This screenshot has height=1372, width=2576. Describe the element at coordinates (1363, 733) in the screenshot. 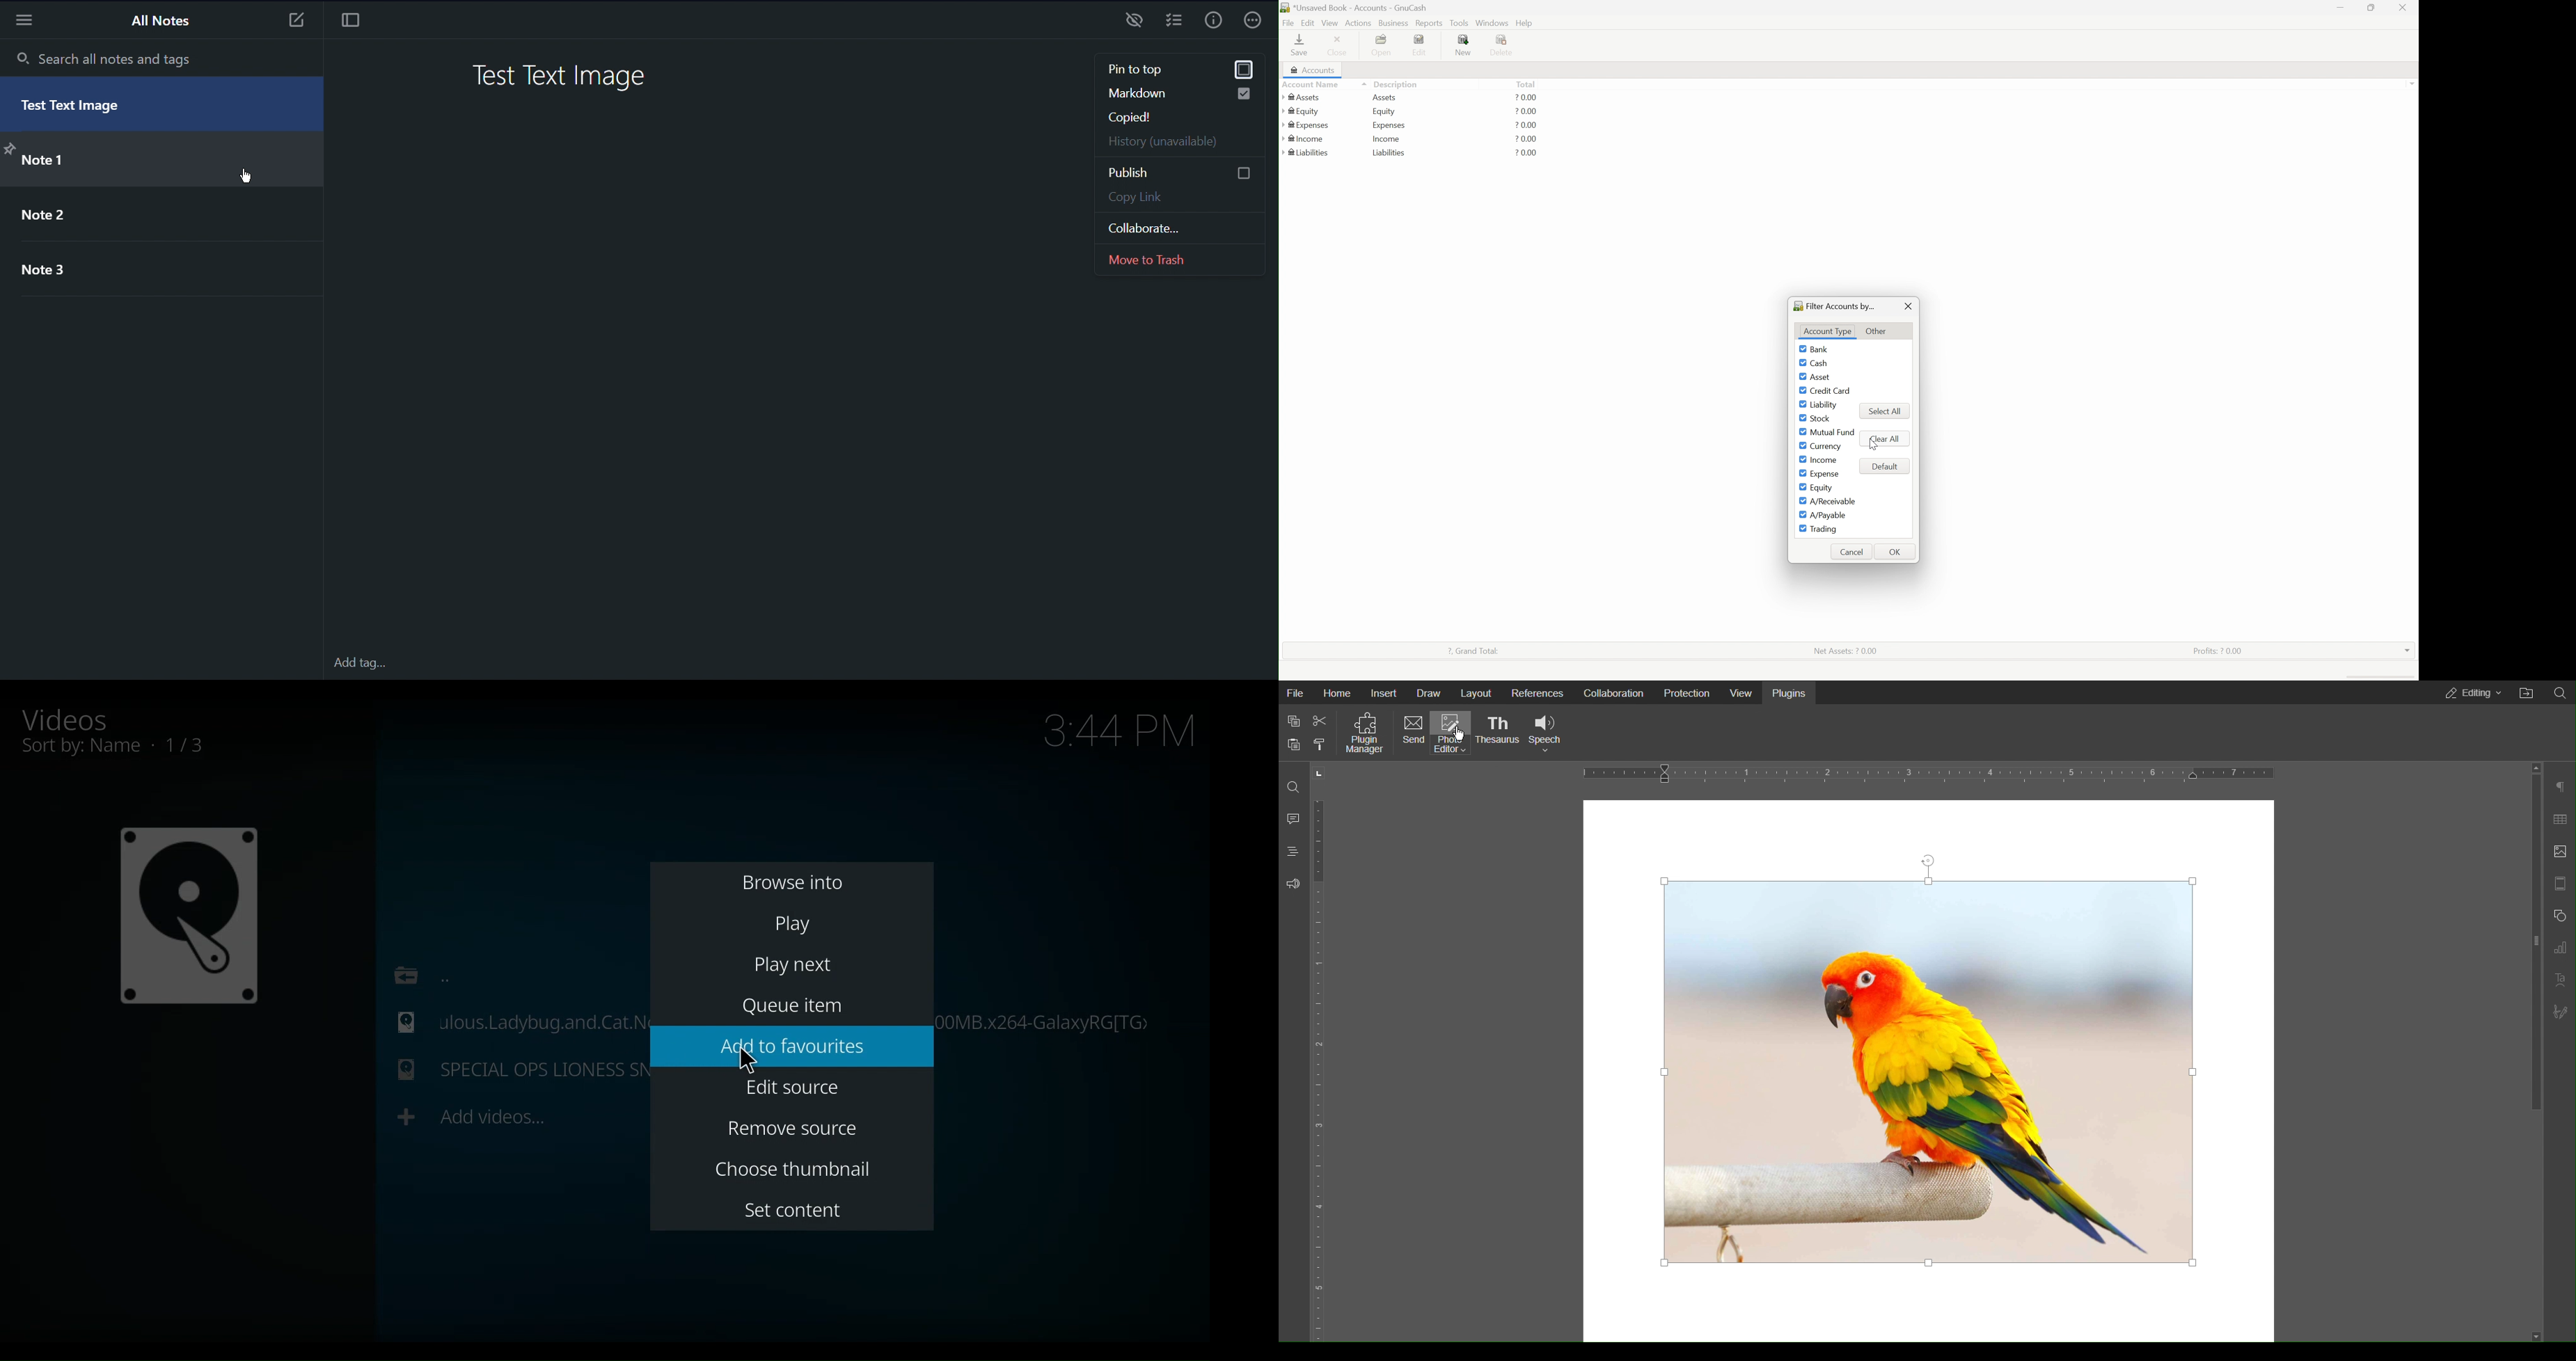

I see `Plugin Manager` at that location.